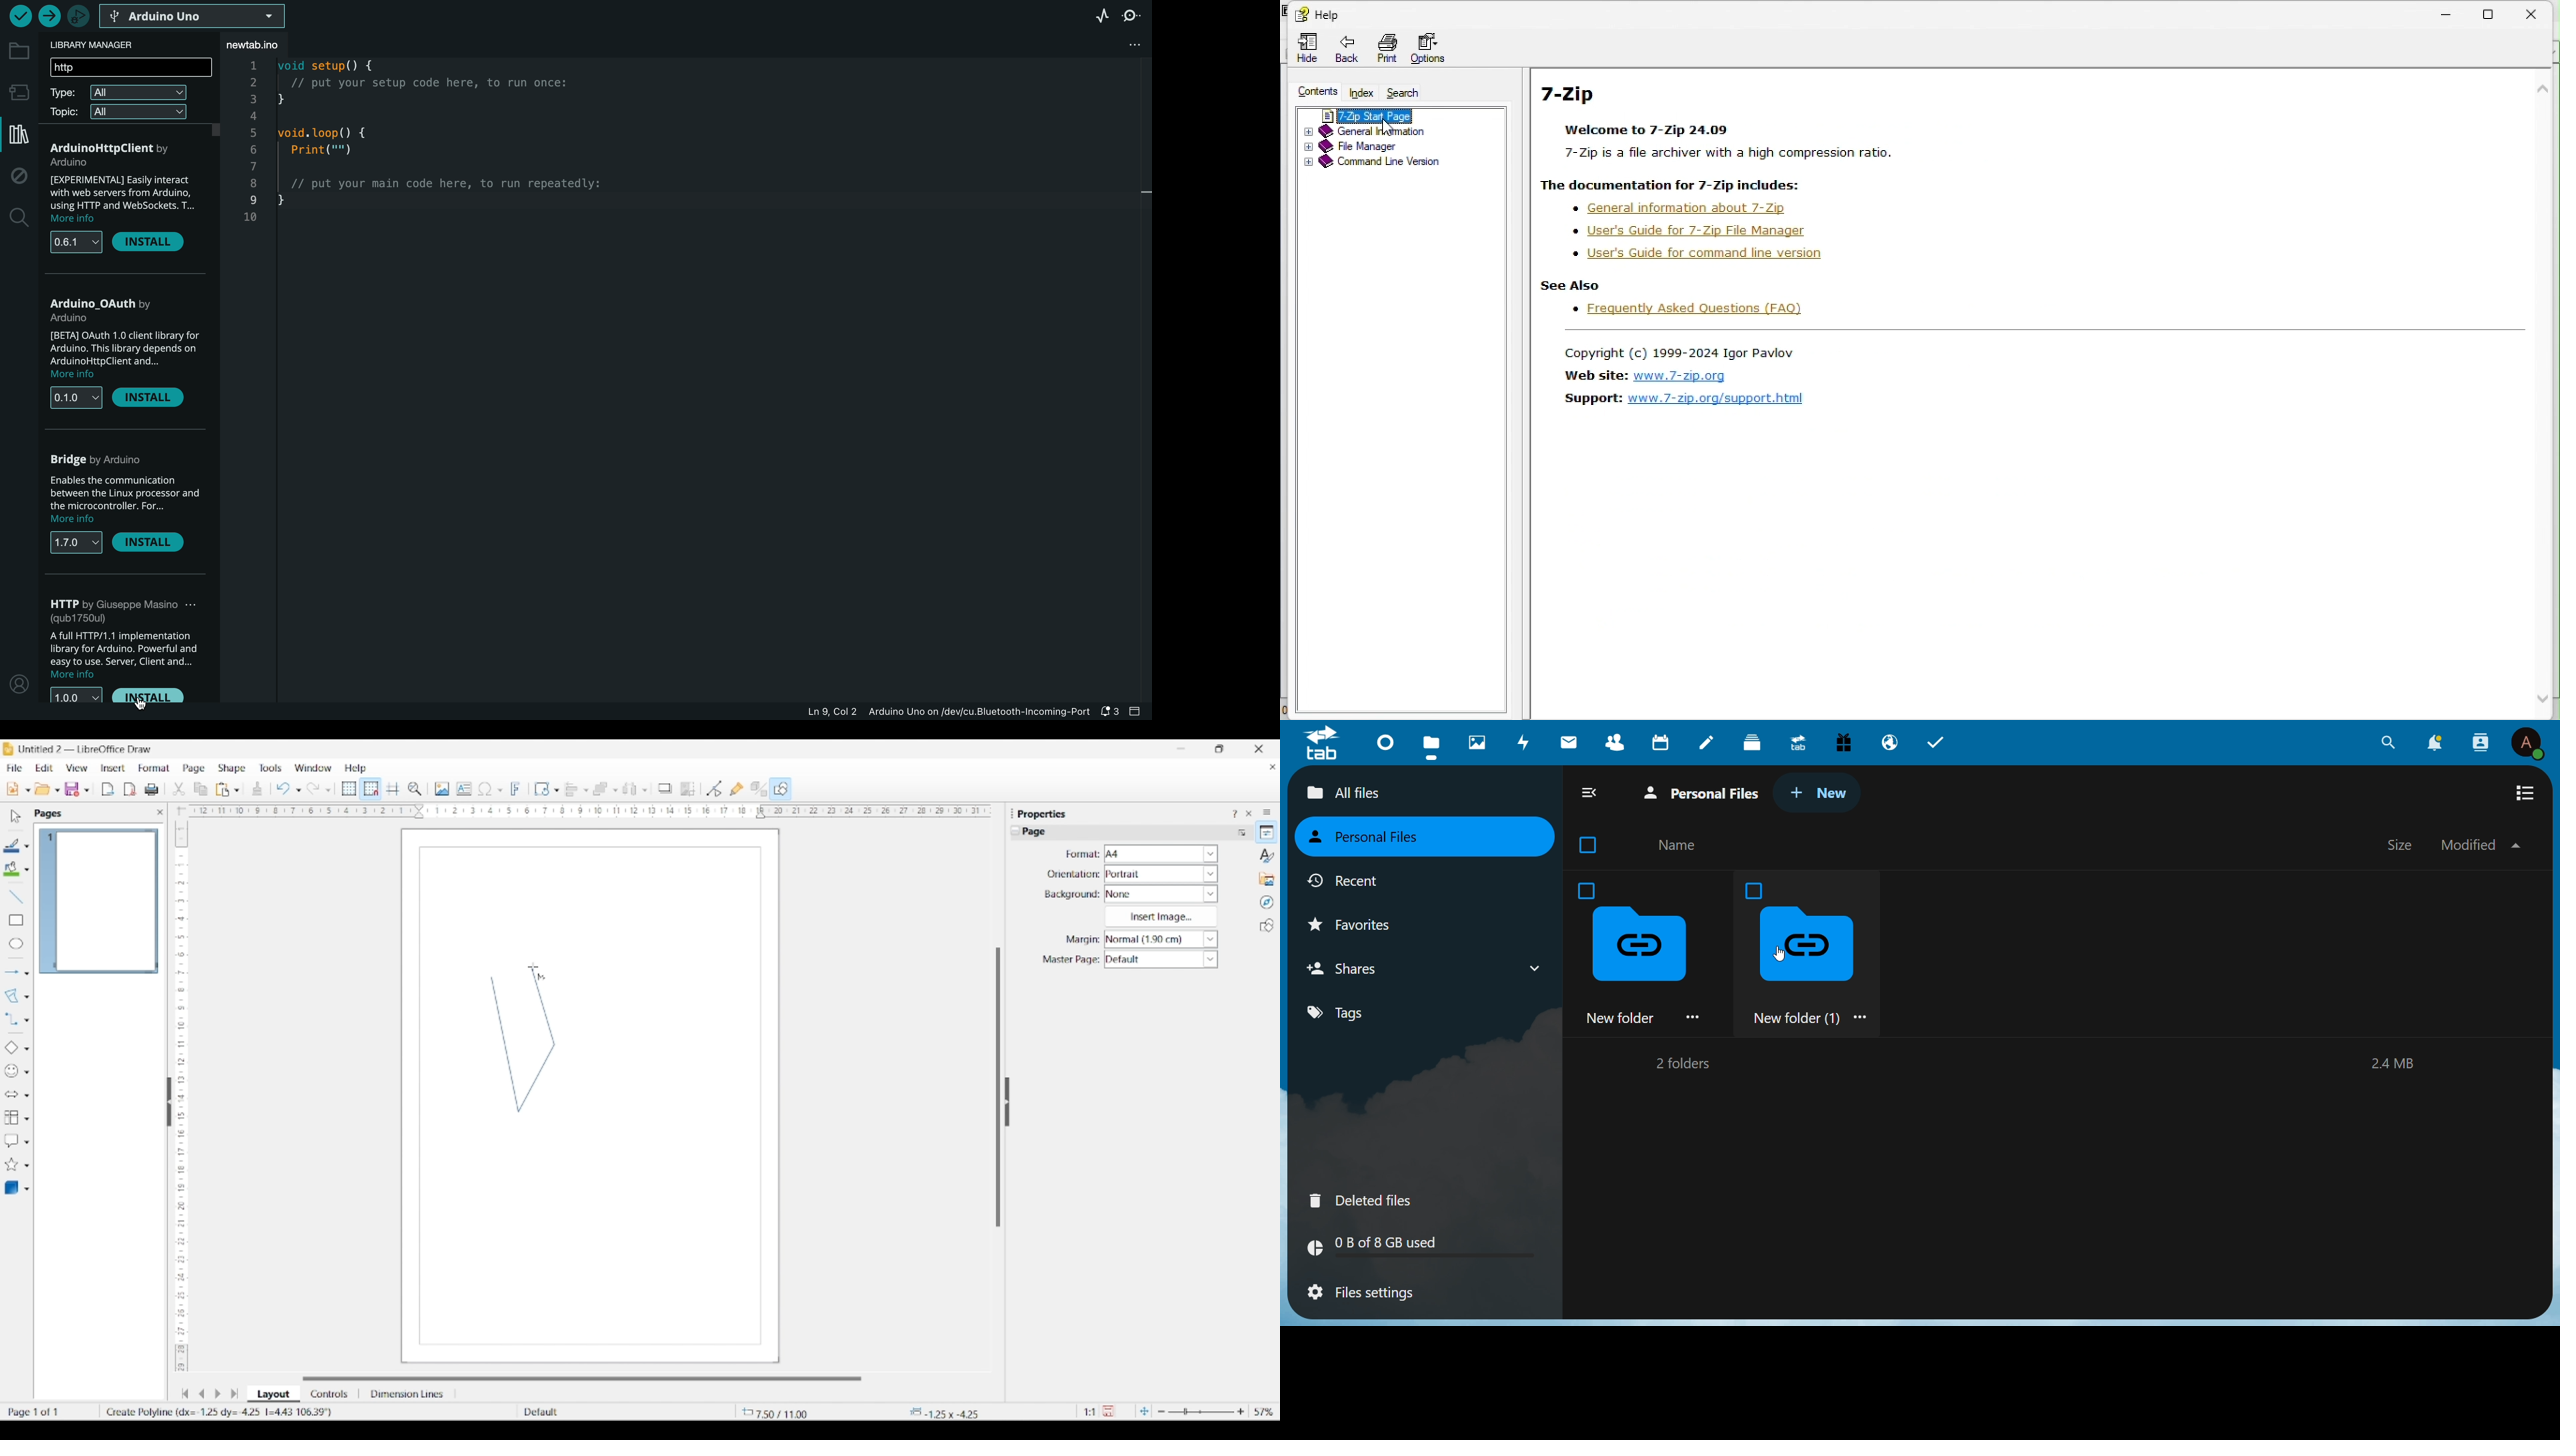  What do you see at coordinates (112, 148) in the screenshot?
I see `alpc opta` at bounding box center [112, 148].